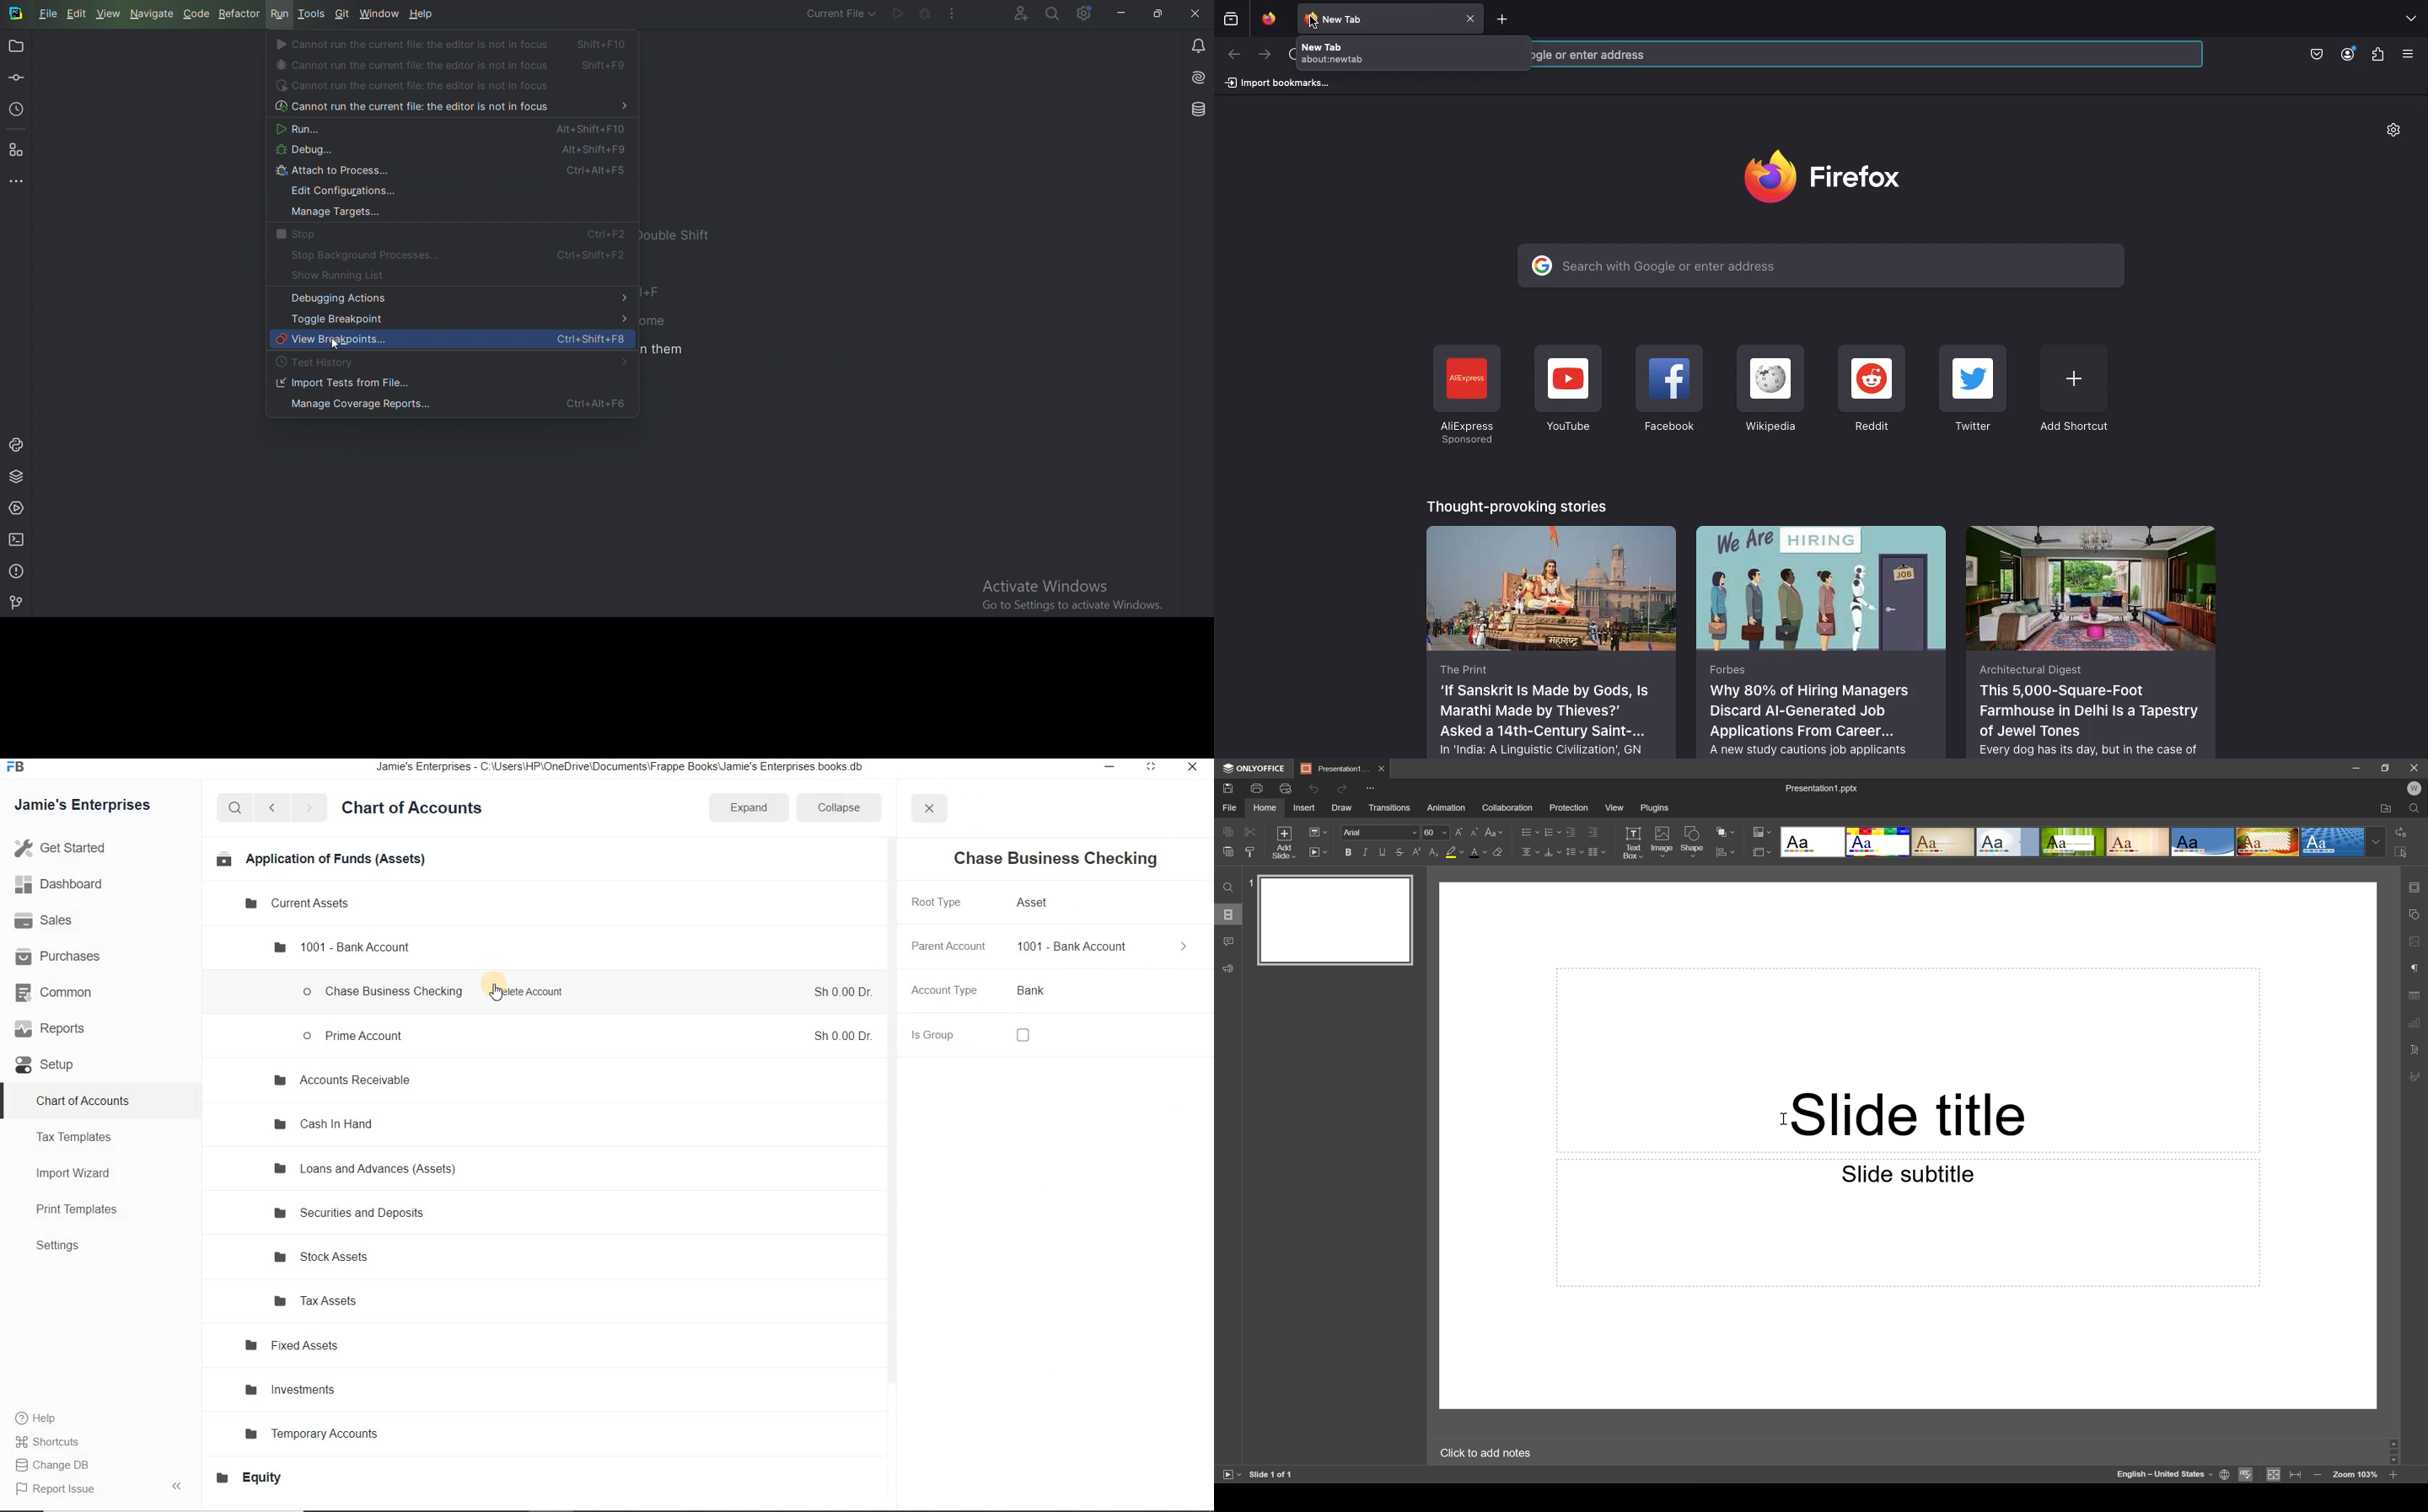  I want to click on Reports, so click(64, 1031).